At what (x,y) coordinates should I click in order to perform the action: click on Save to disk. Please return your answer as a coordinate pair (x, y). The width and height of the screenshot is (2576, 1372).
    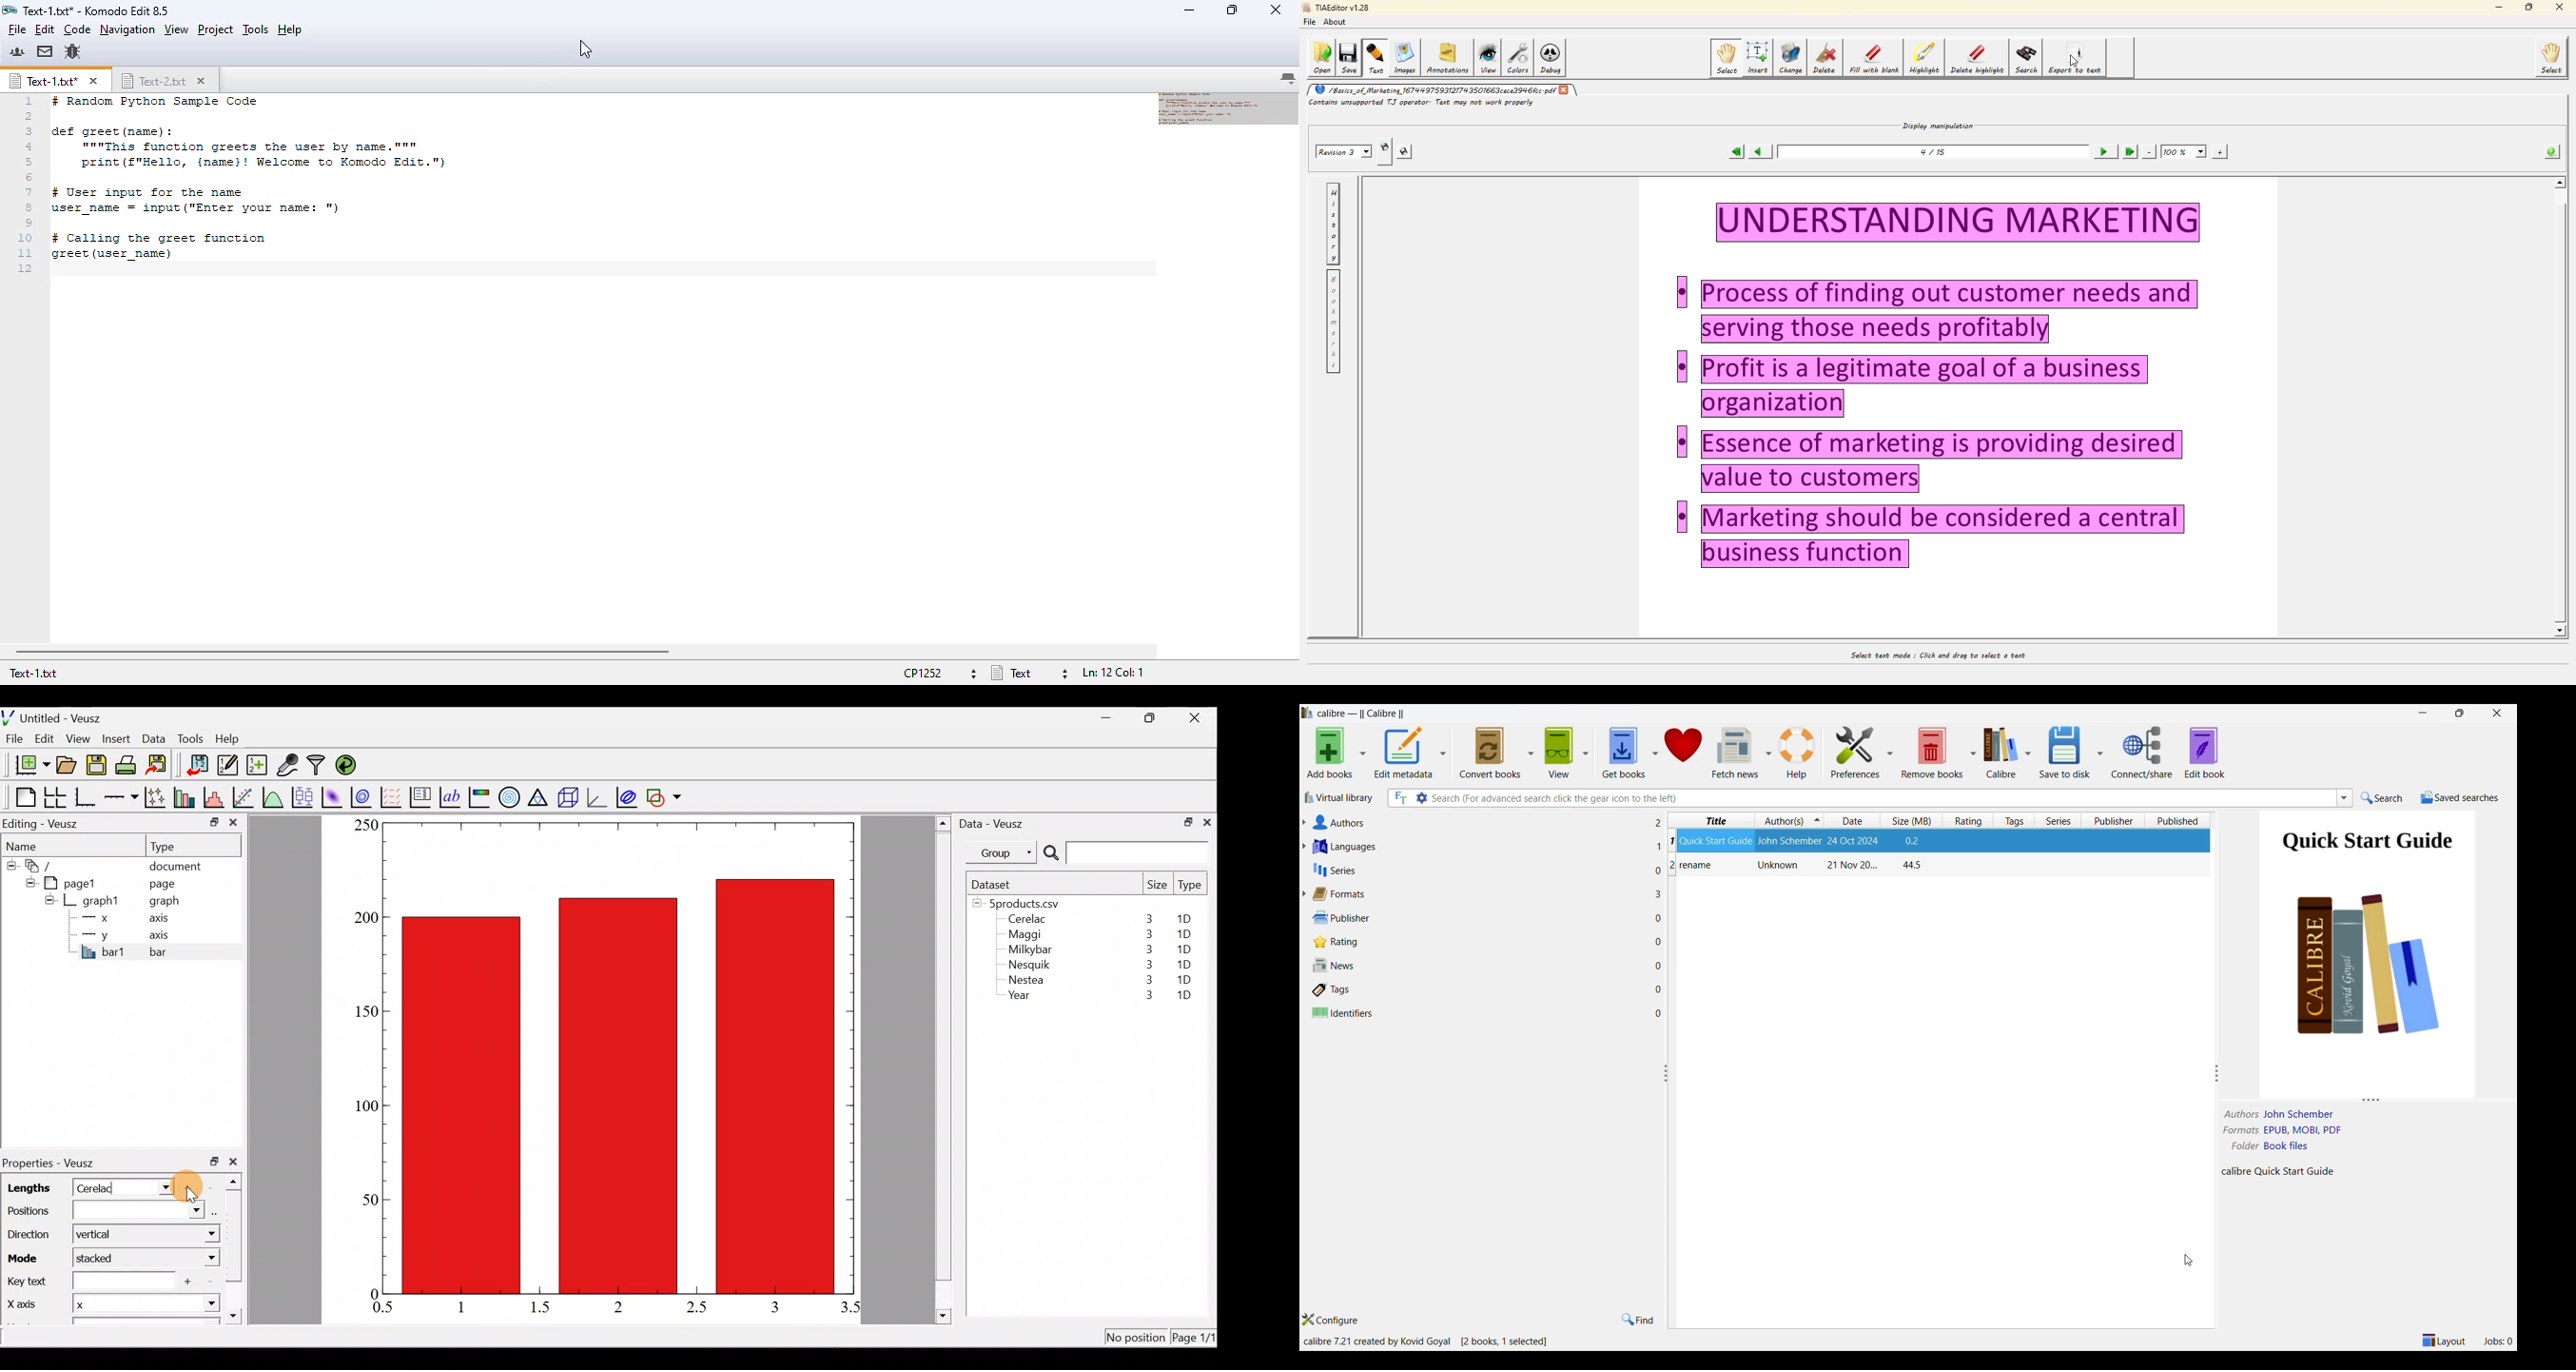
    Looking at the image, I should click on (2064, 752).